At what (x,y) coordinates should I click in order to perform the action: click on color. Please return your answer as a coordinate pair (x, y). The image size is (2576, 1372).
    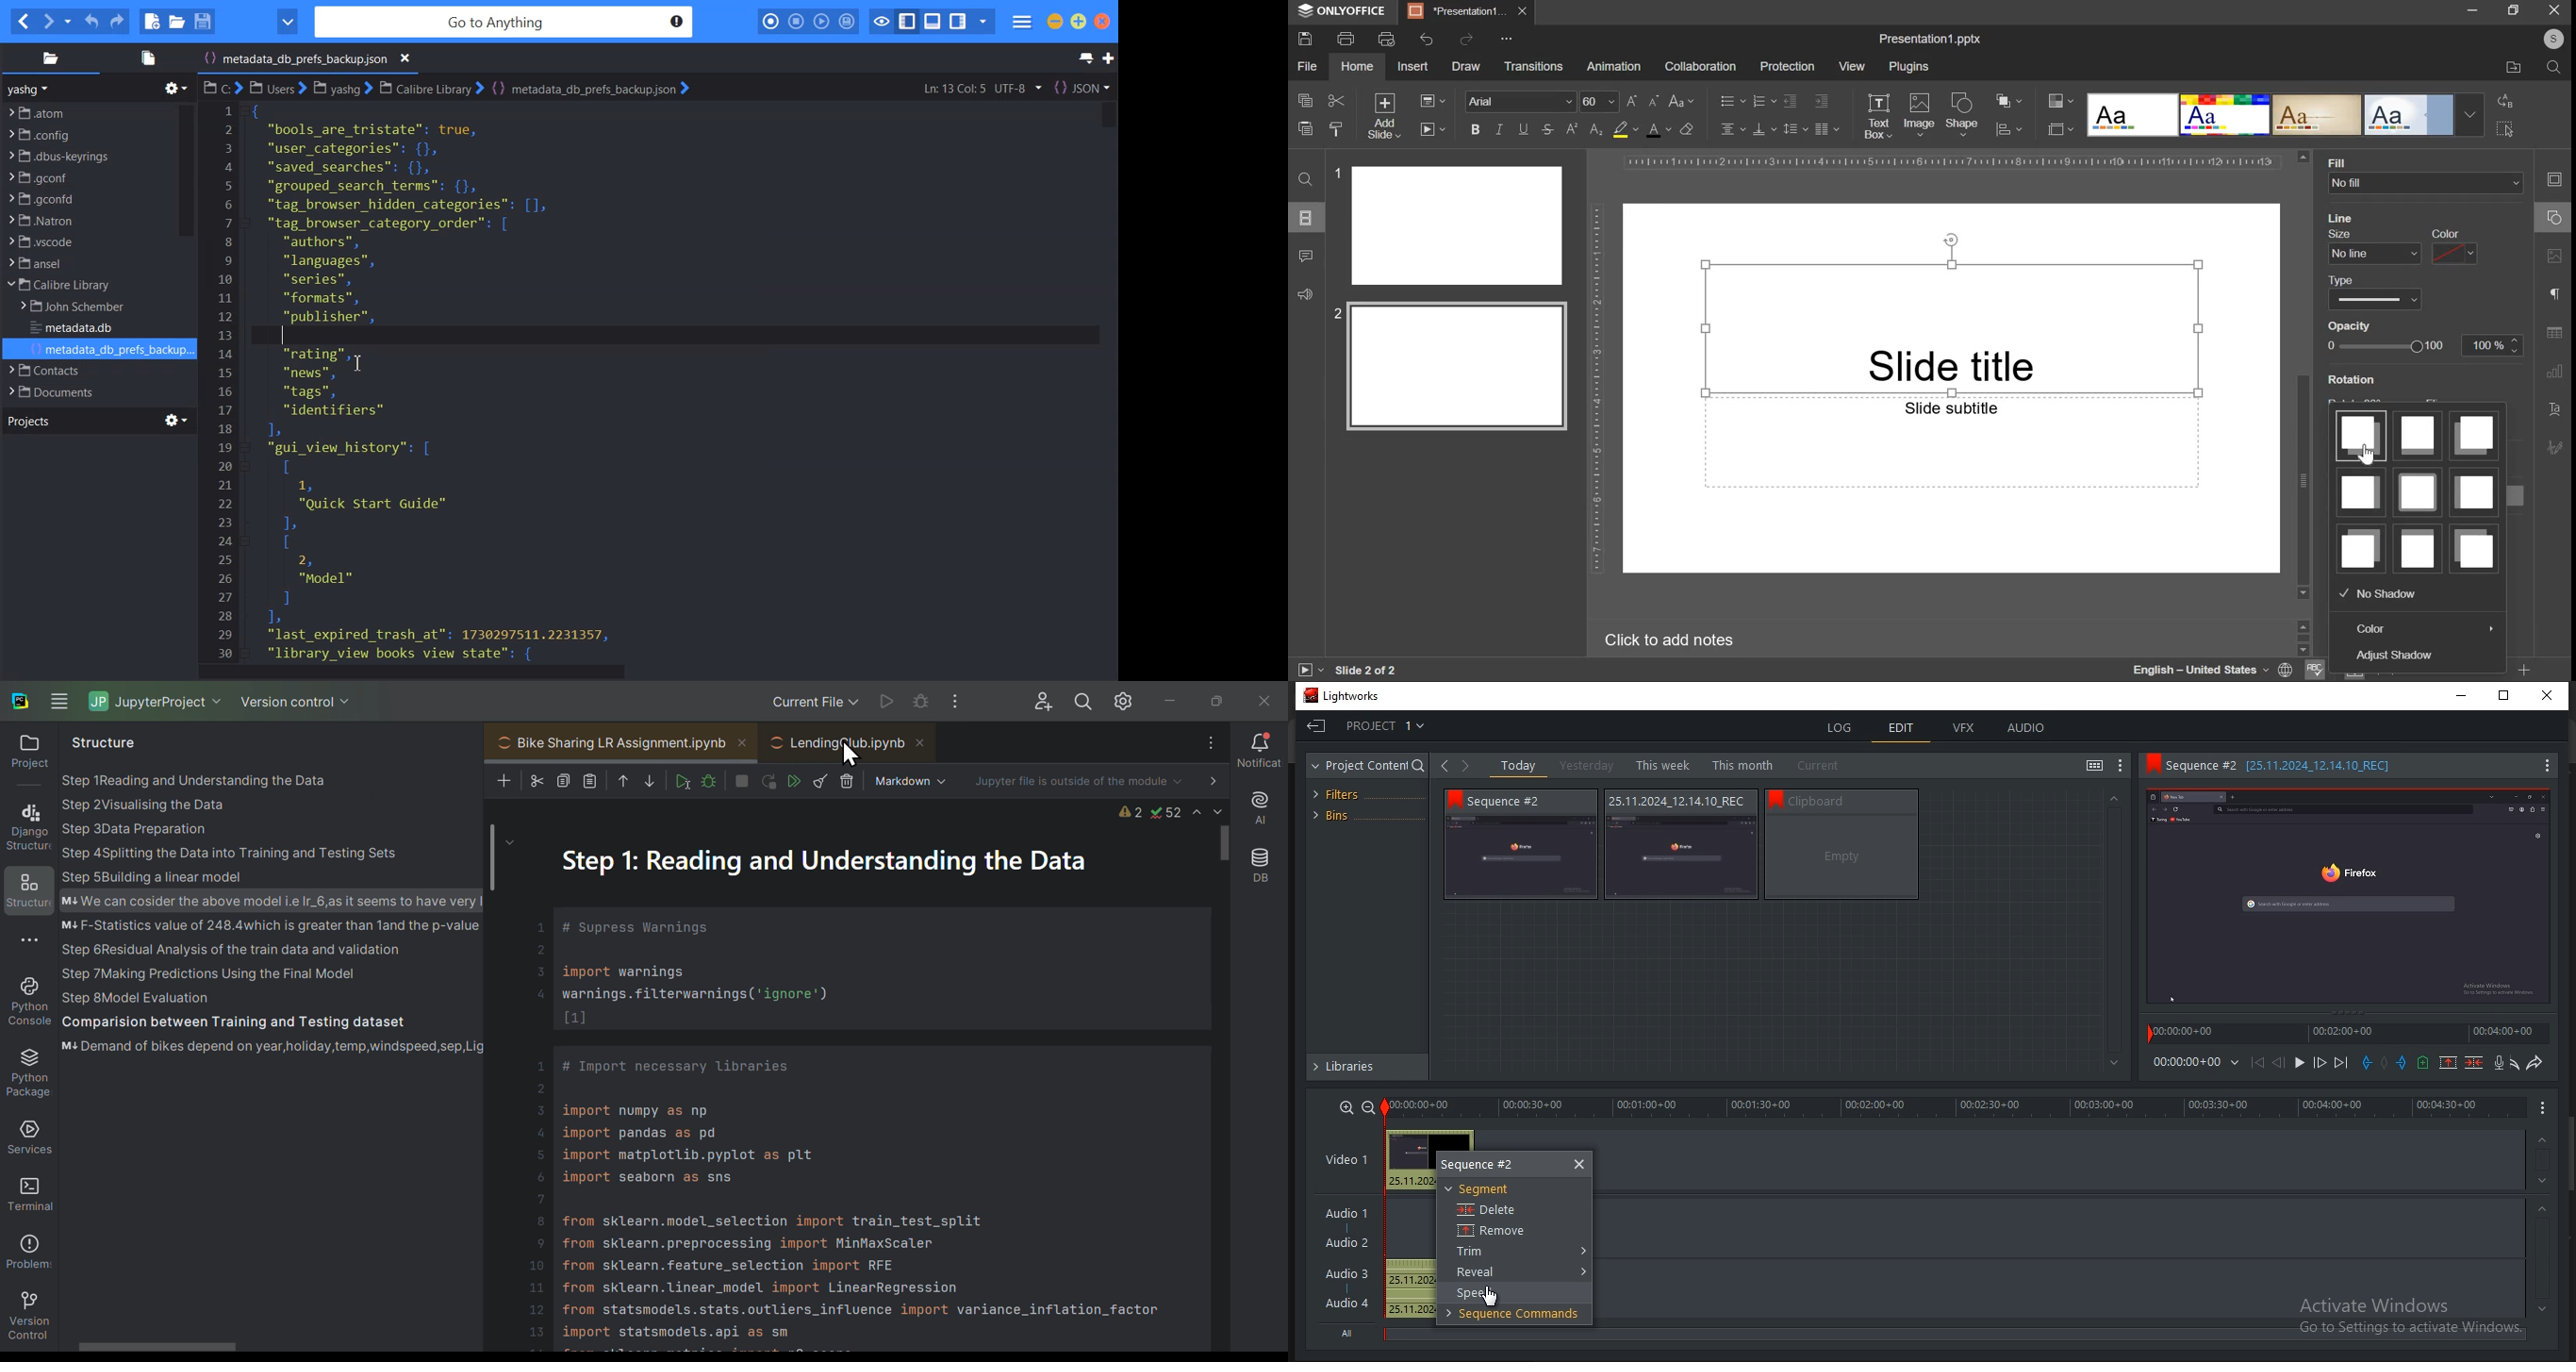
    Looking at the image, I should click on (2454, 246).